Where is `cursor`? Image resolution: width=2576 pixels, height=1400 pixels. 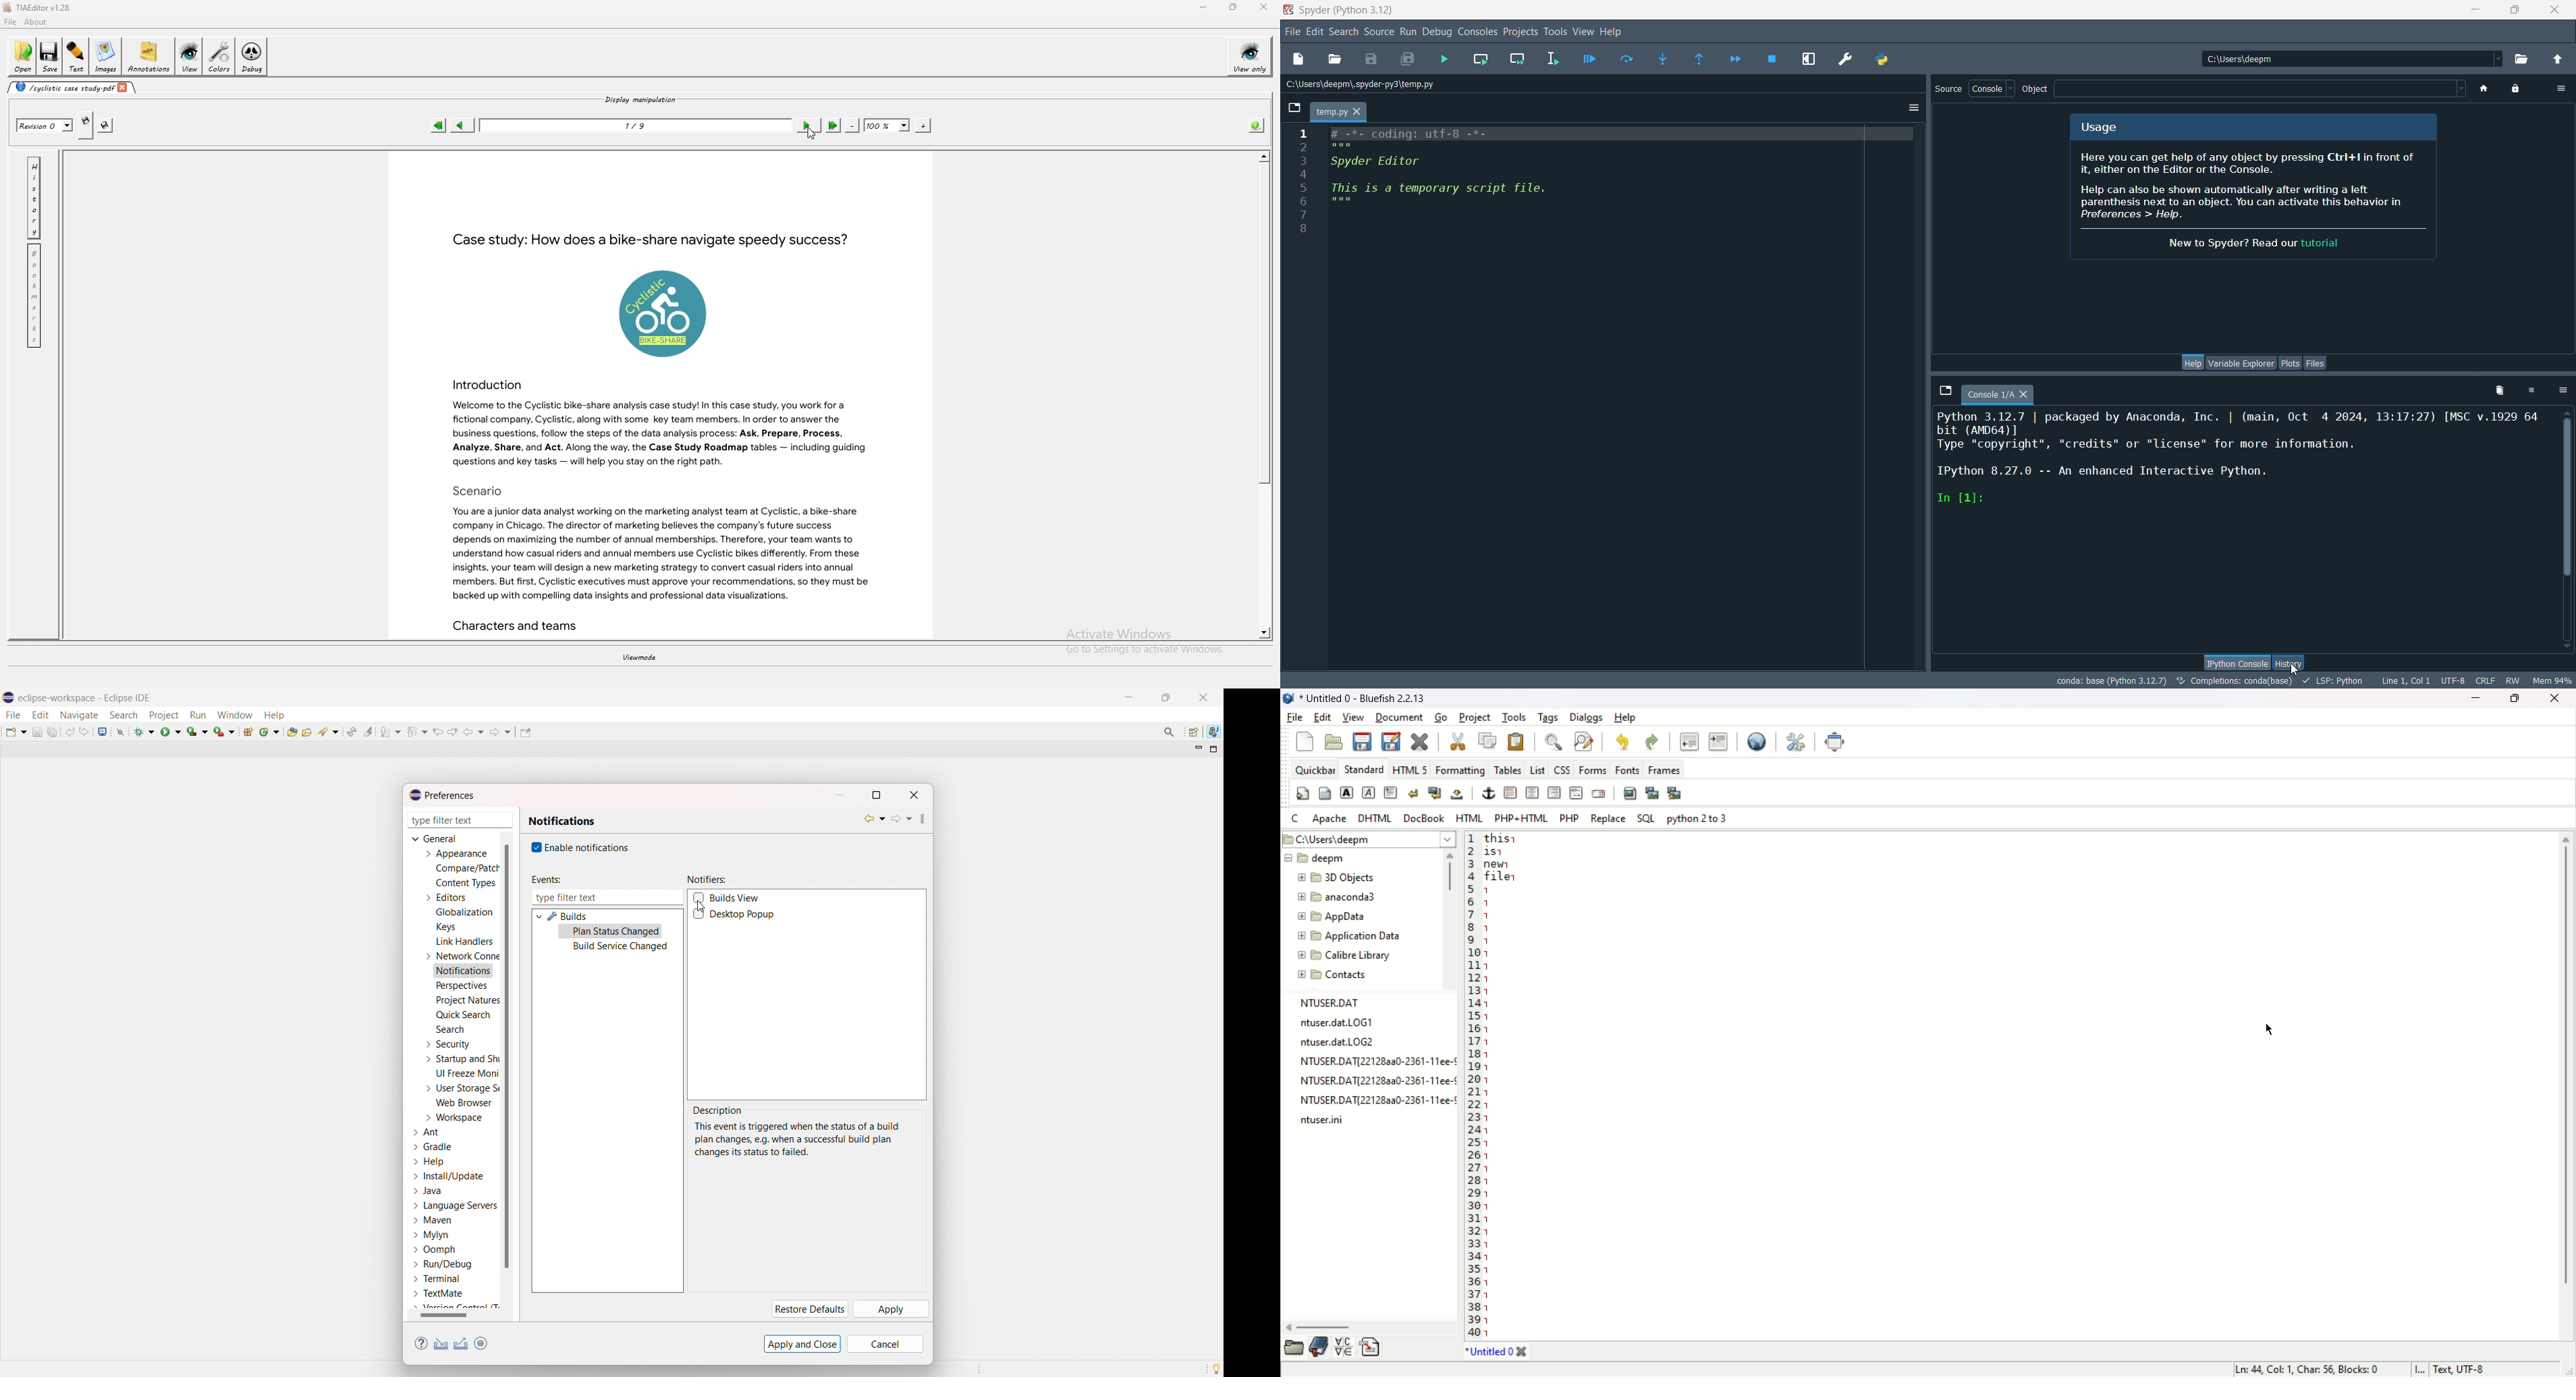
cursor is located at coordinates (2294, 668).